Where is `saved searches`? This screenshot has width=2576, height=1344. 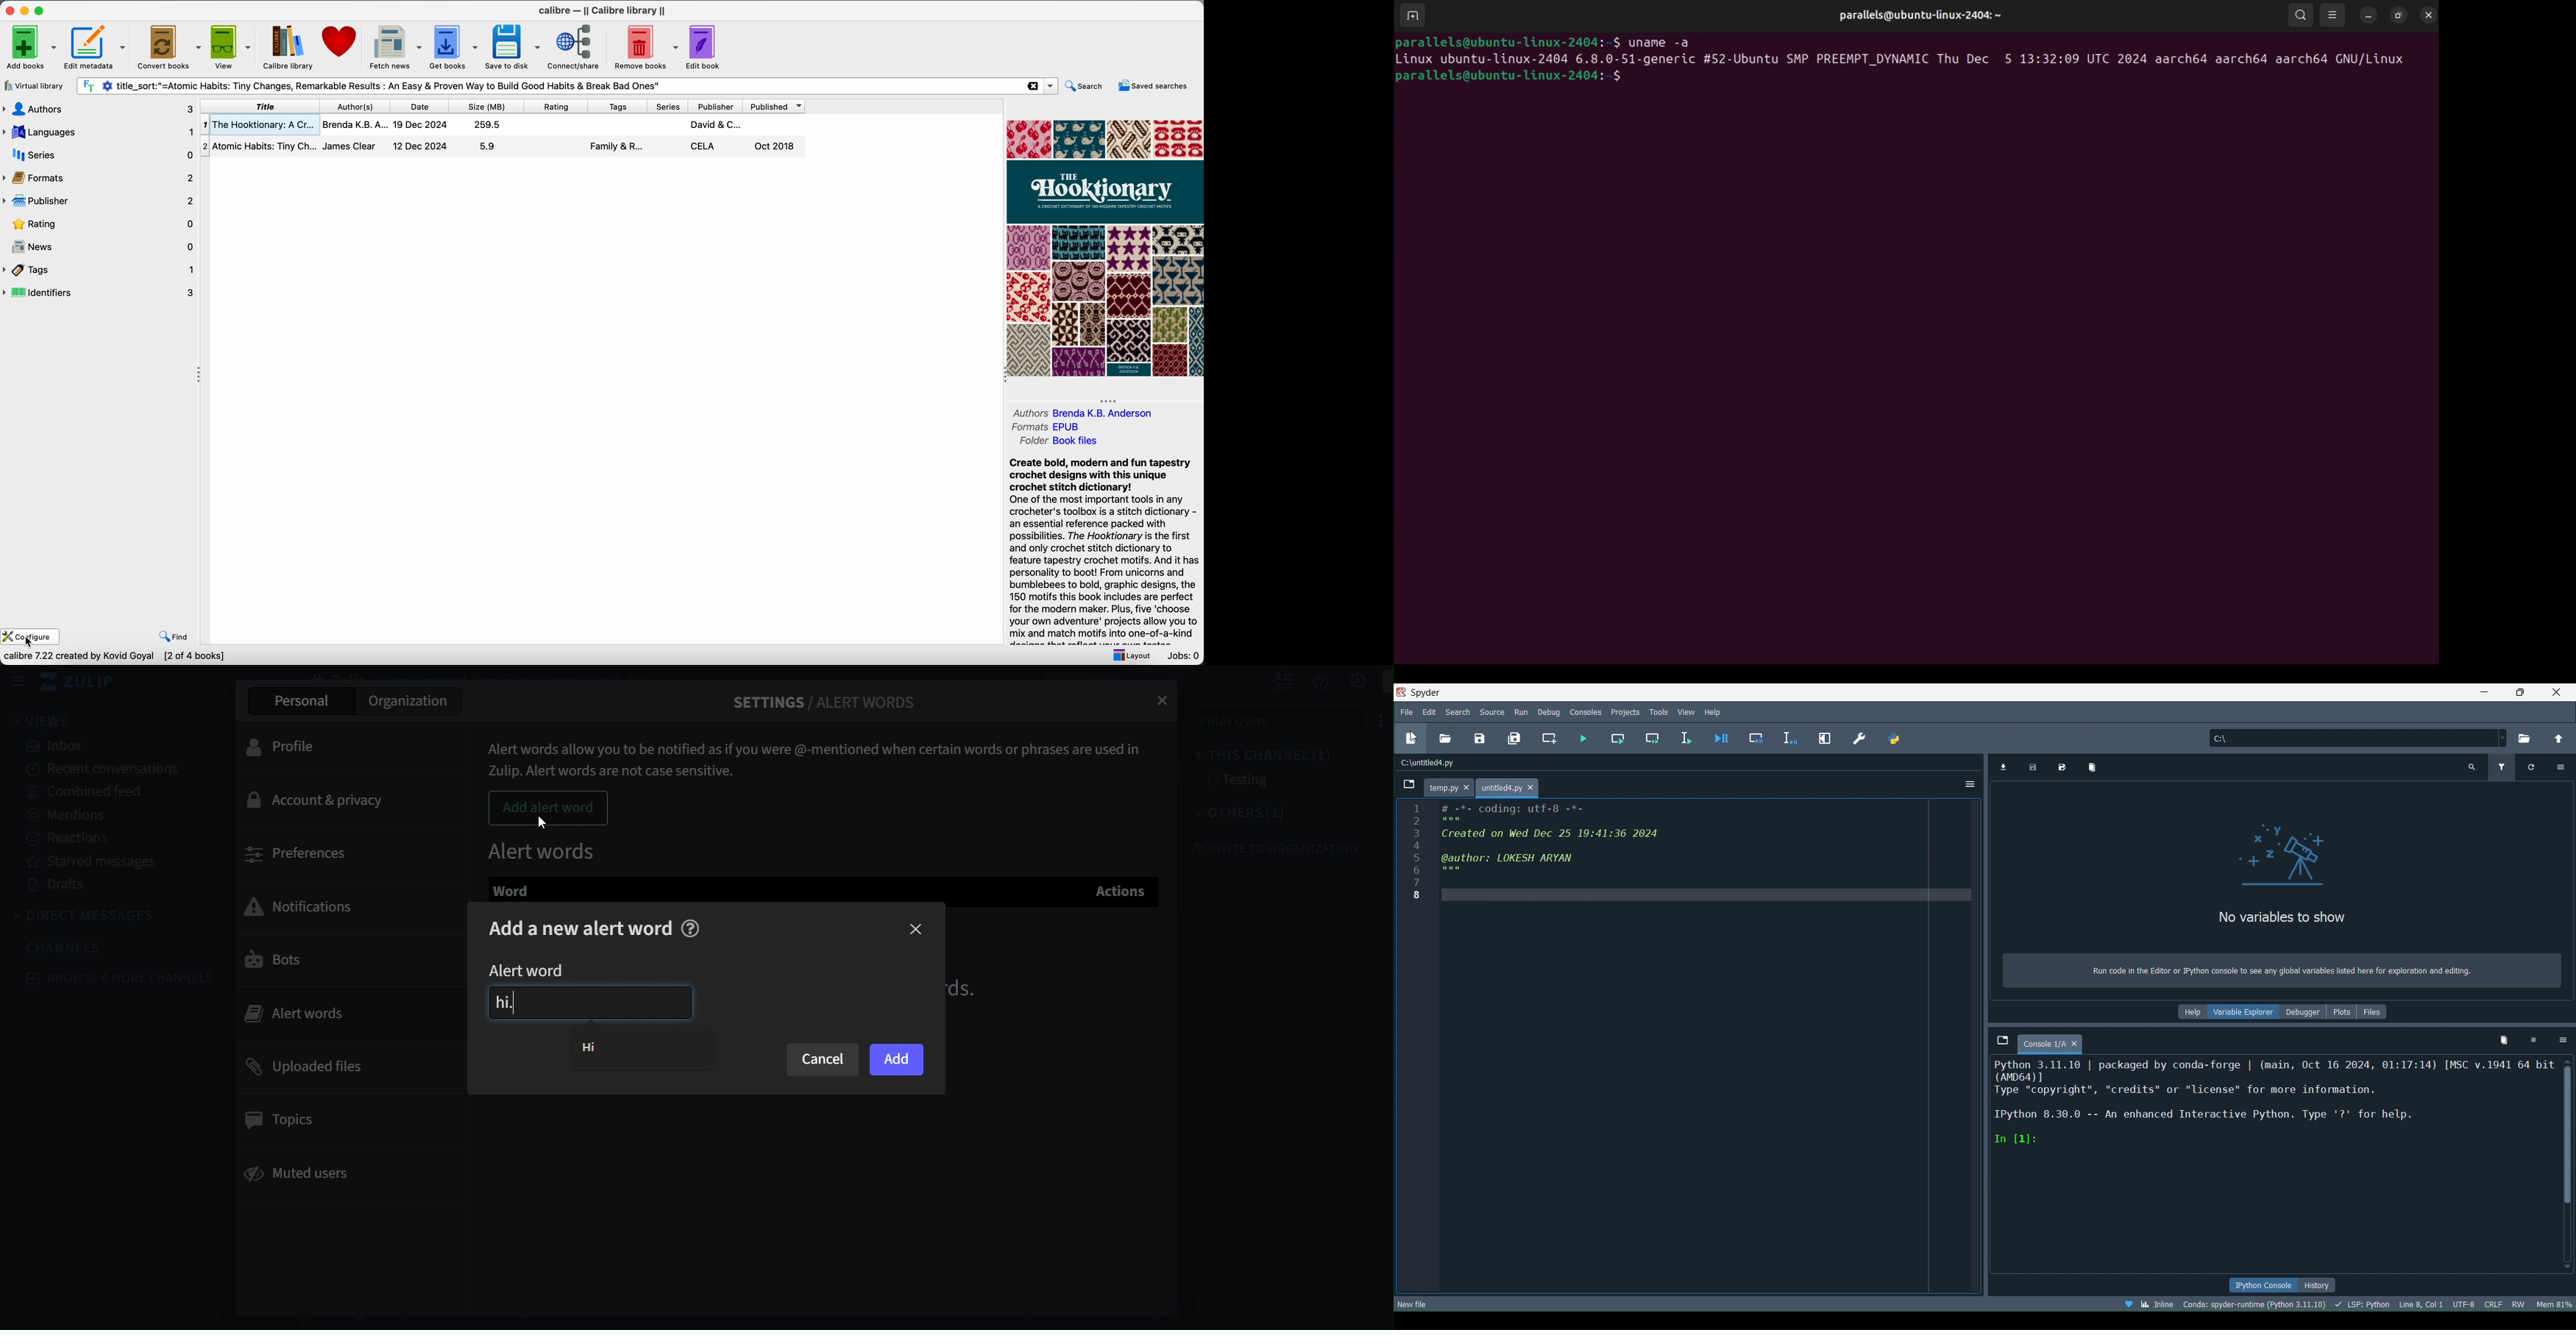
saved searches is located at coordinates (1151, 87).